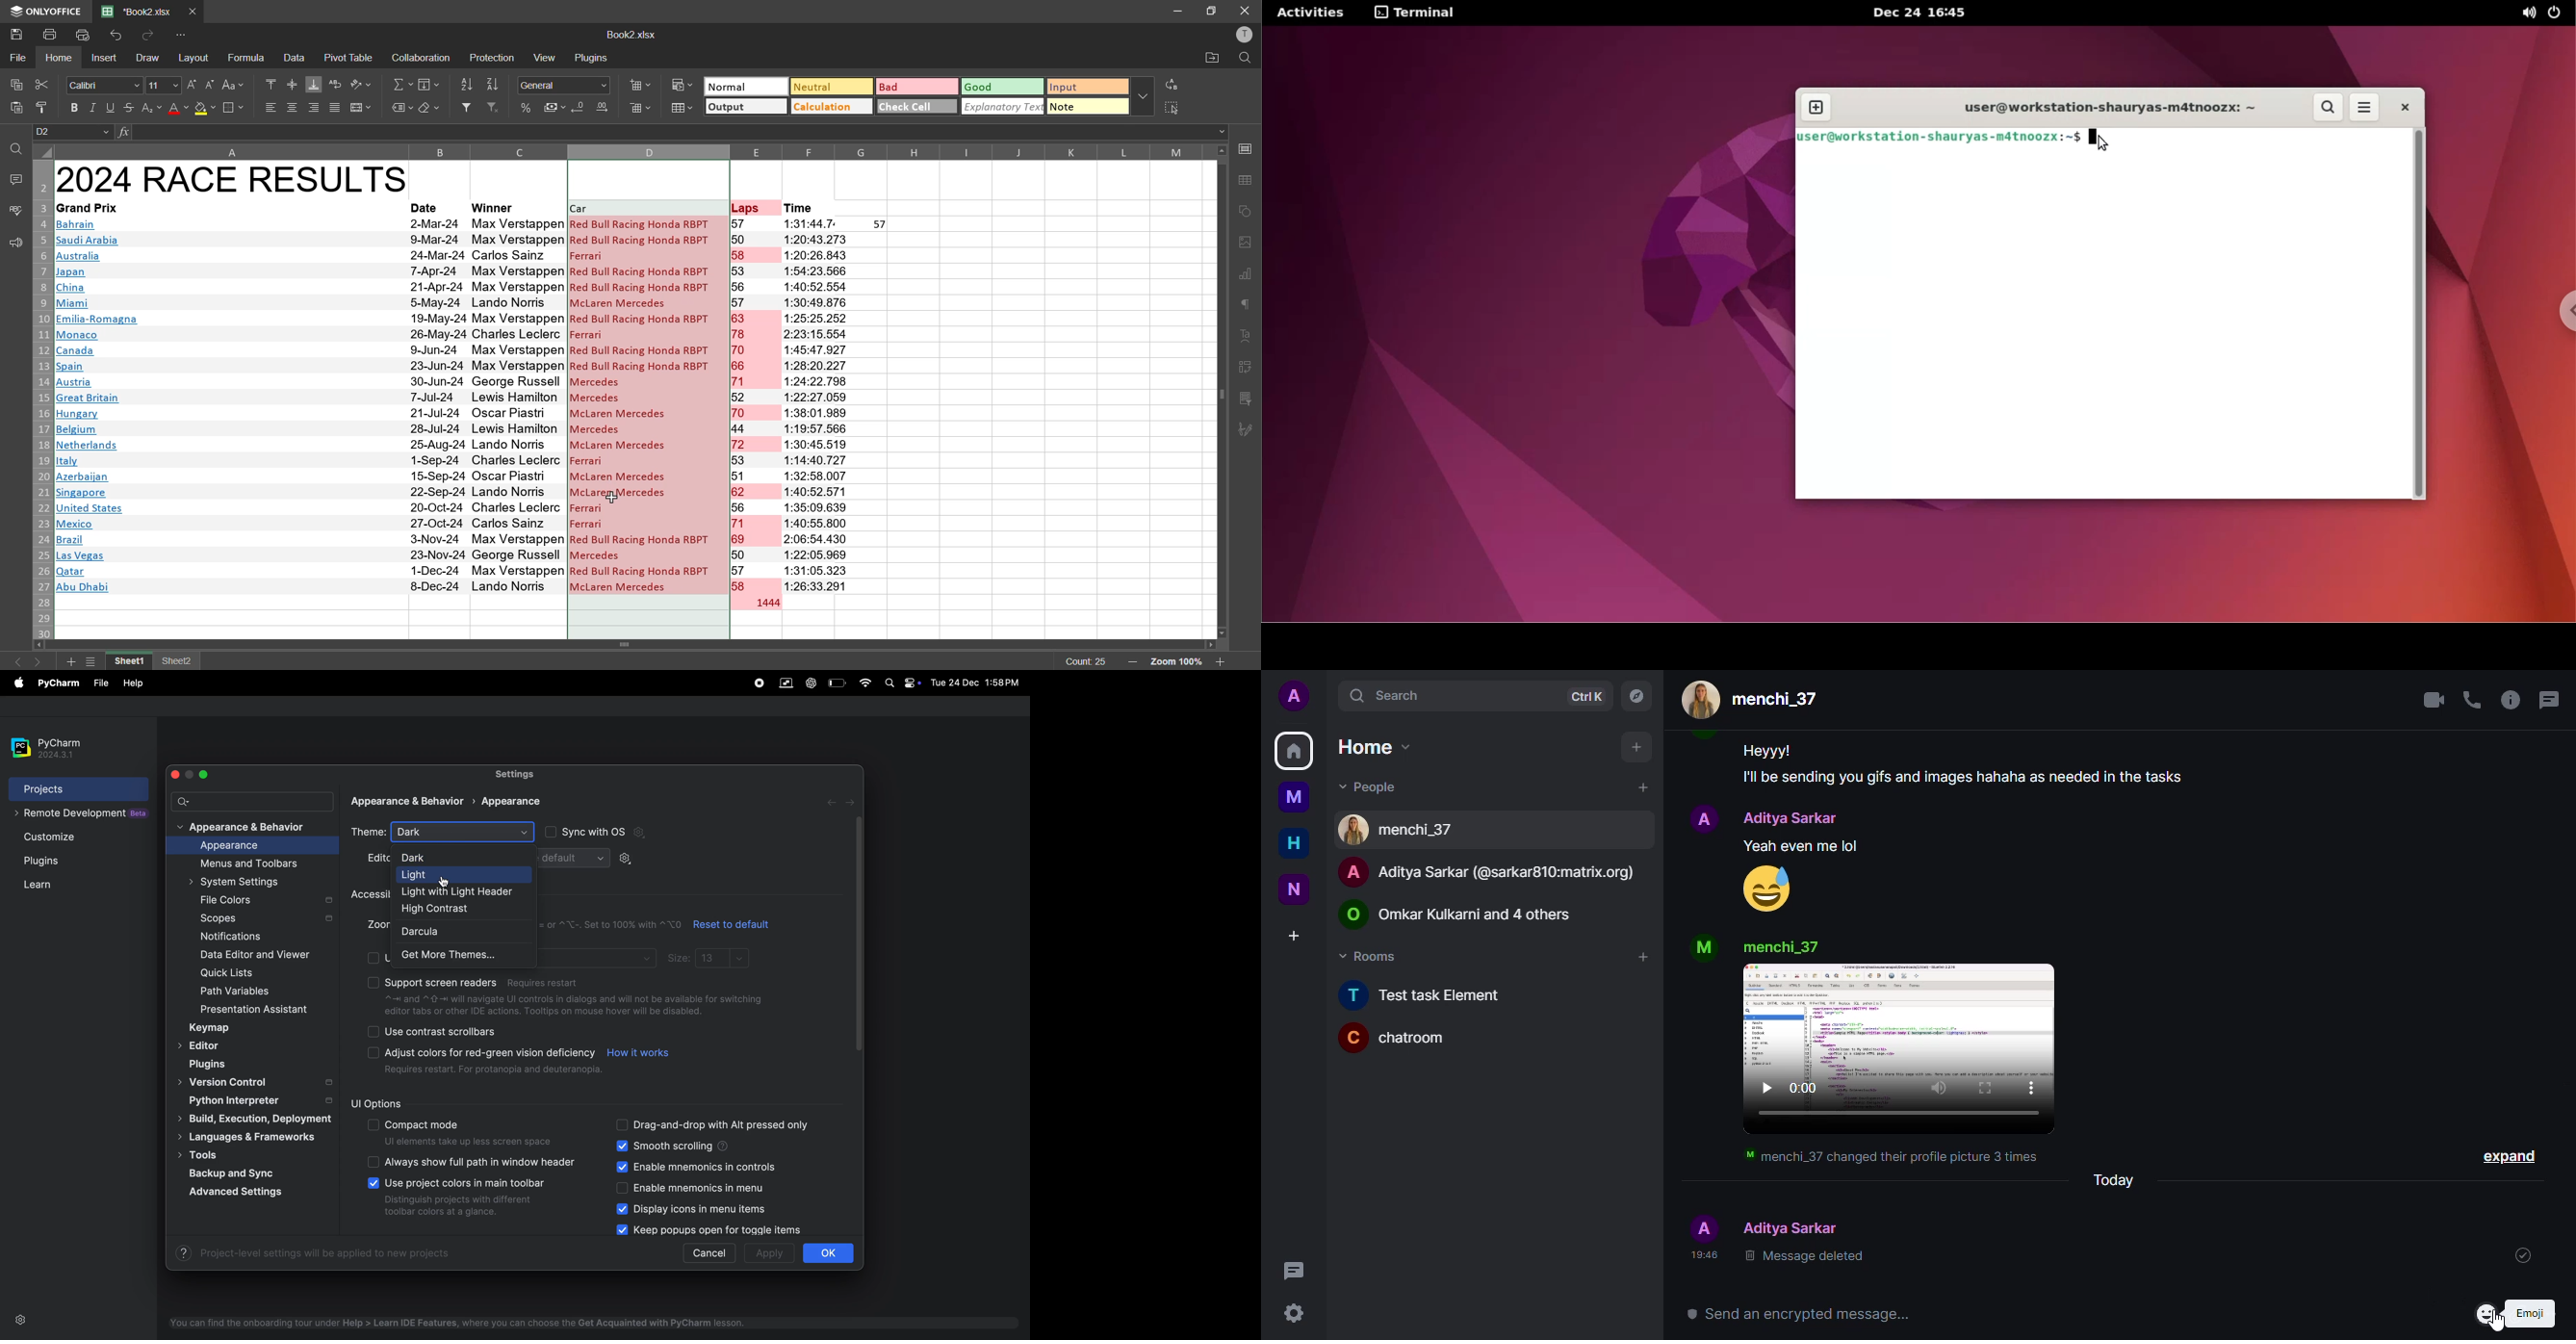 The height and width of the screenshot is (1344, 2576). Describe the element at coordinates (756, 405) in the screenshot. I see `laps` at that location.